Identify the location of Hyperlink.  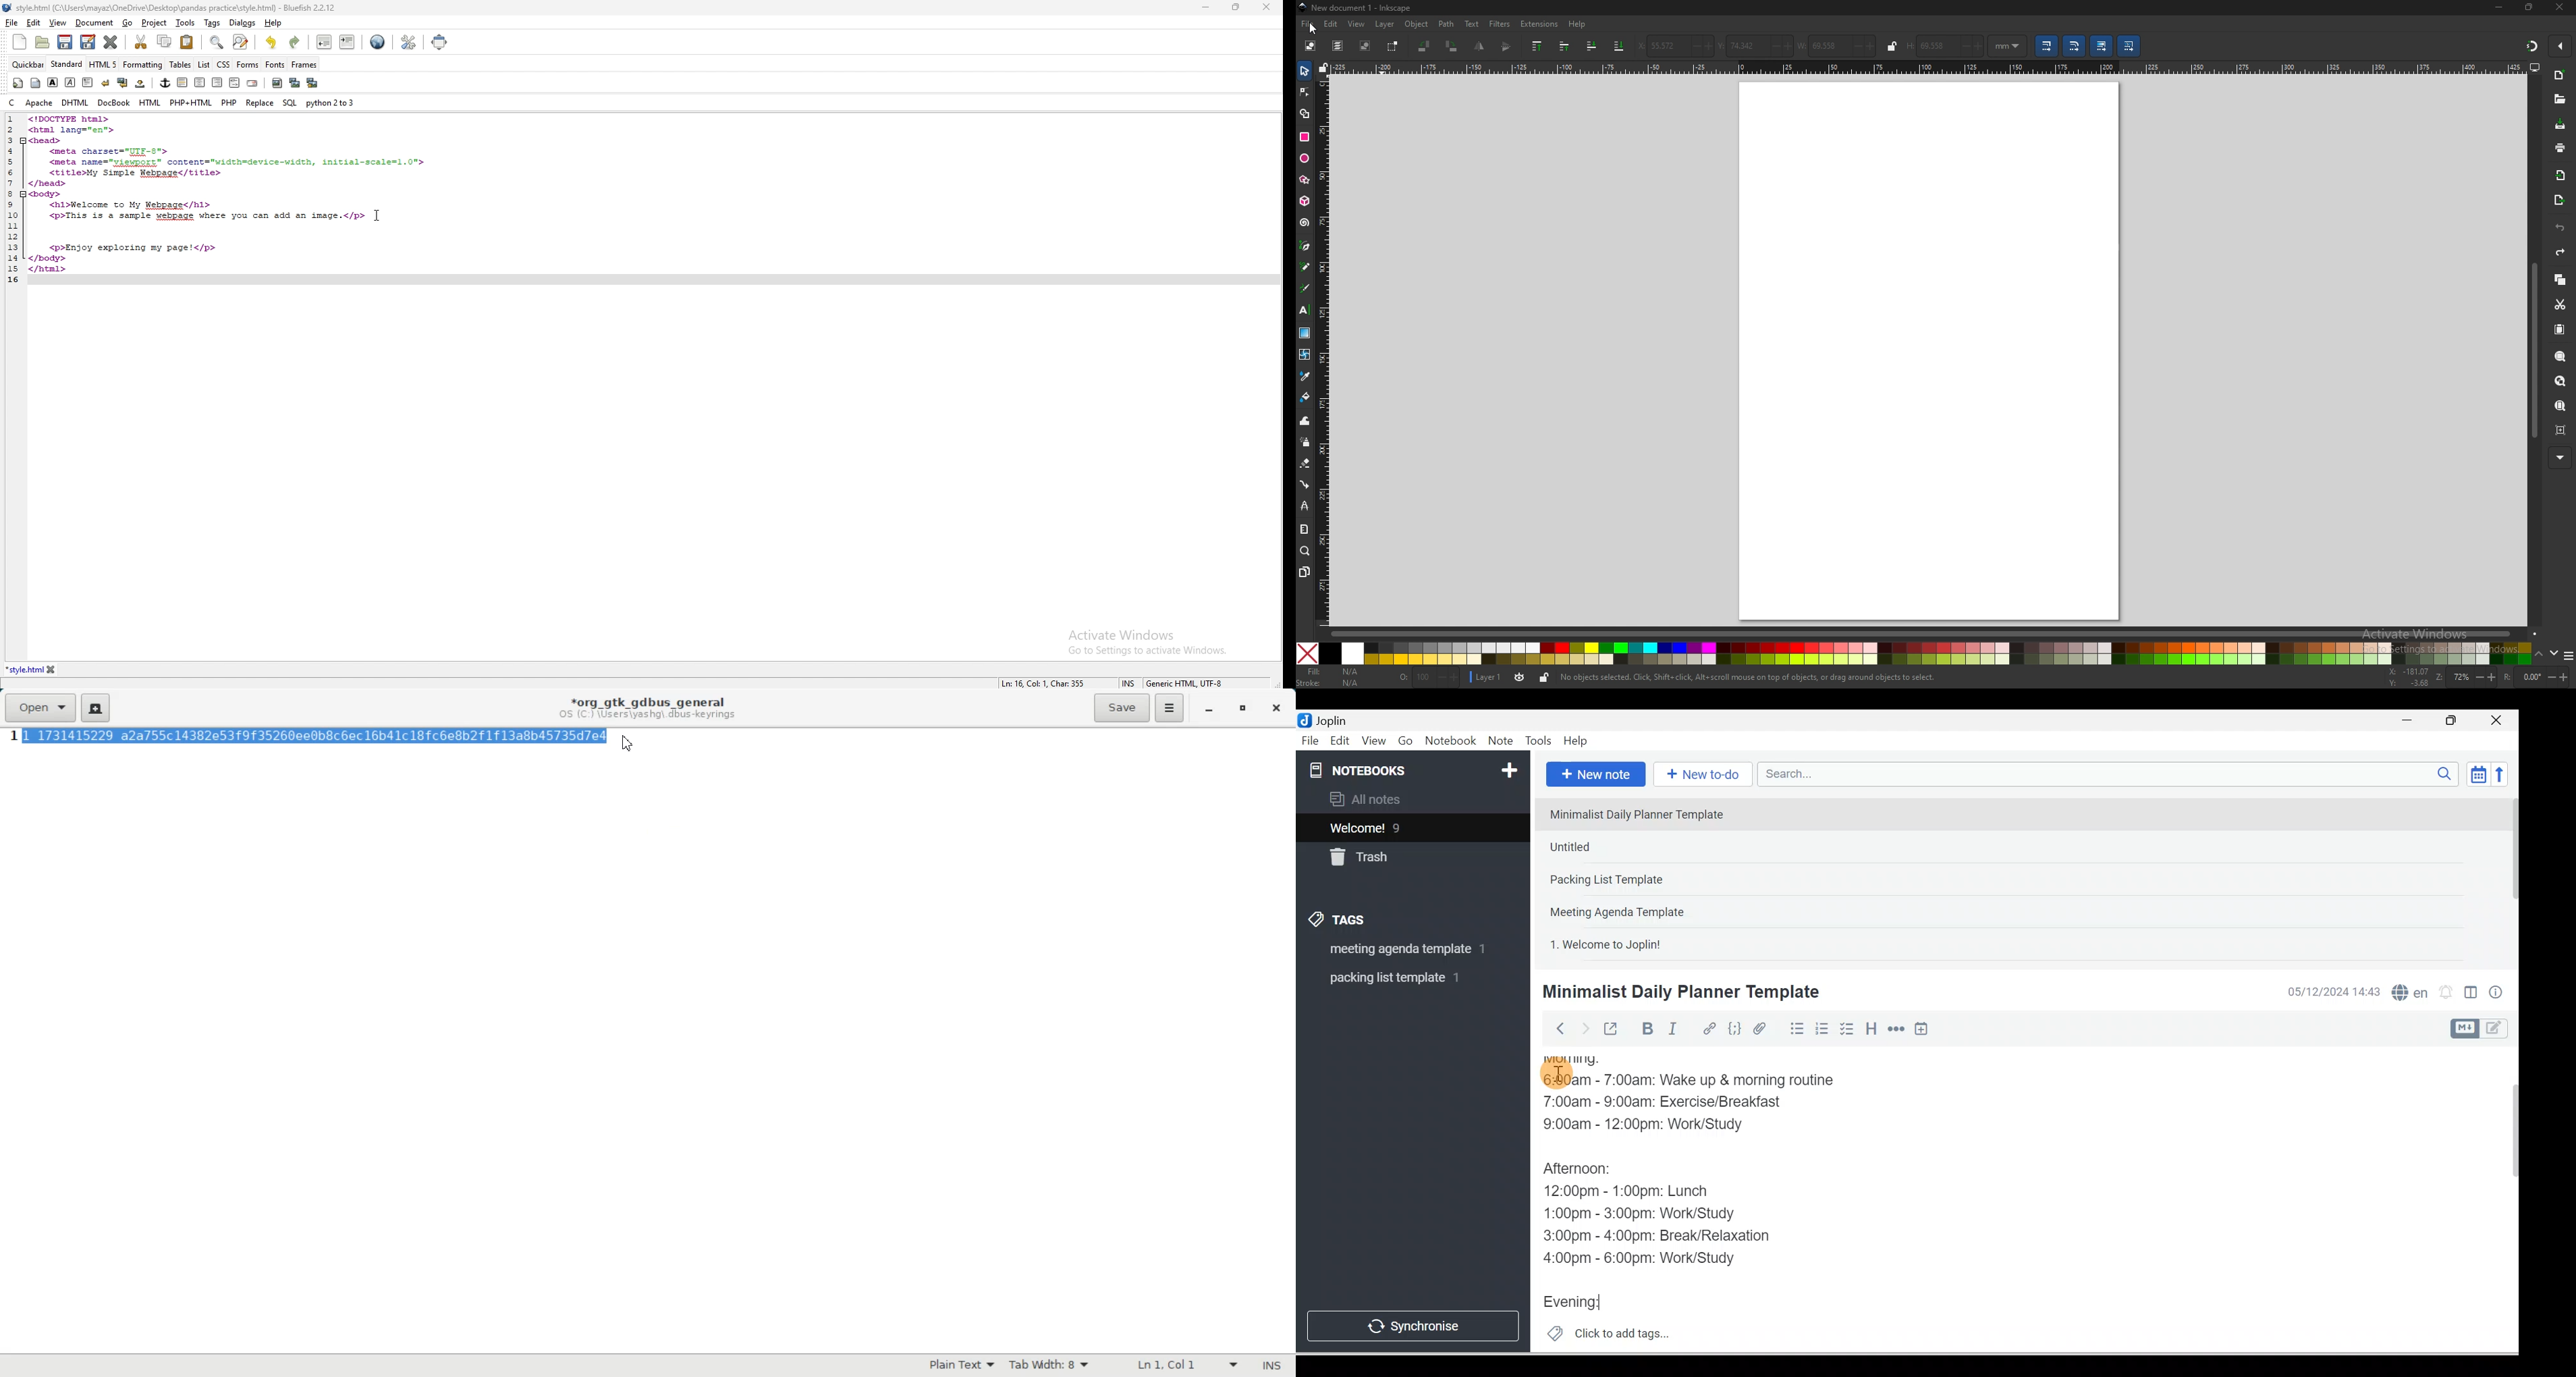
(1708, 1030).